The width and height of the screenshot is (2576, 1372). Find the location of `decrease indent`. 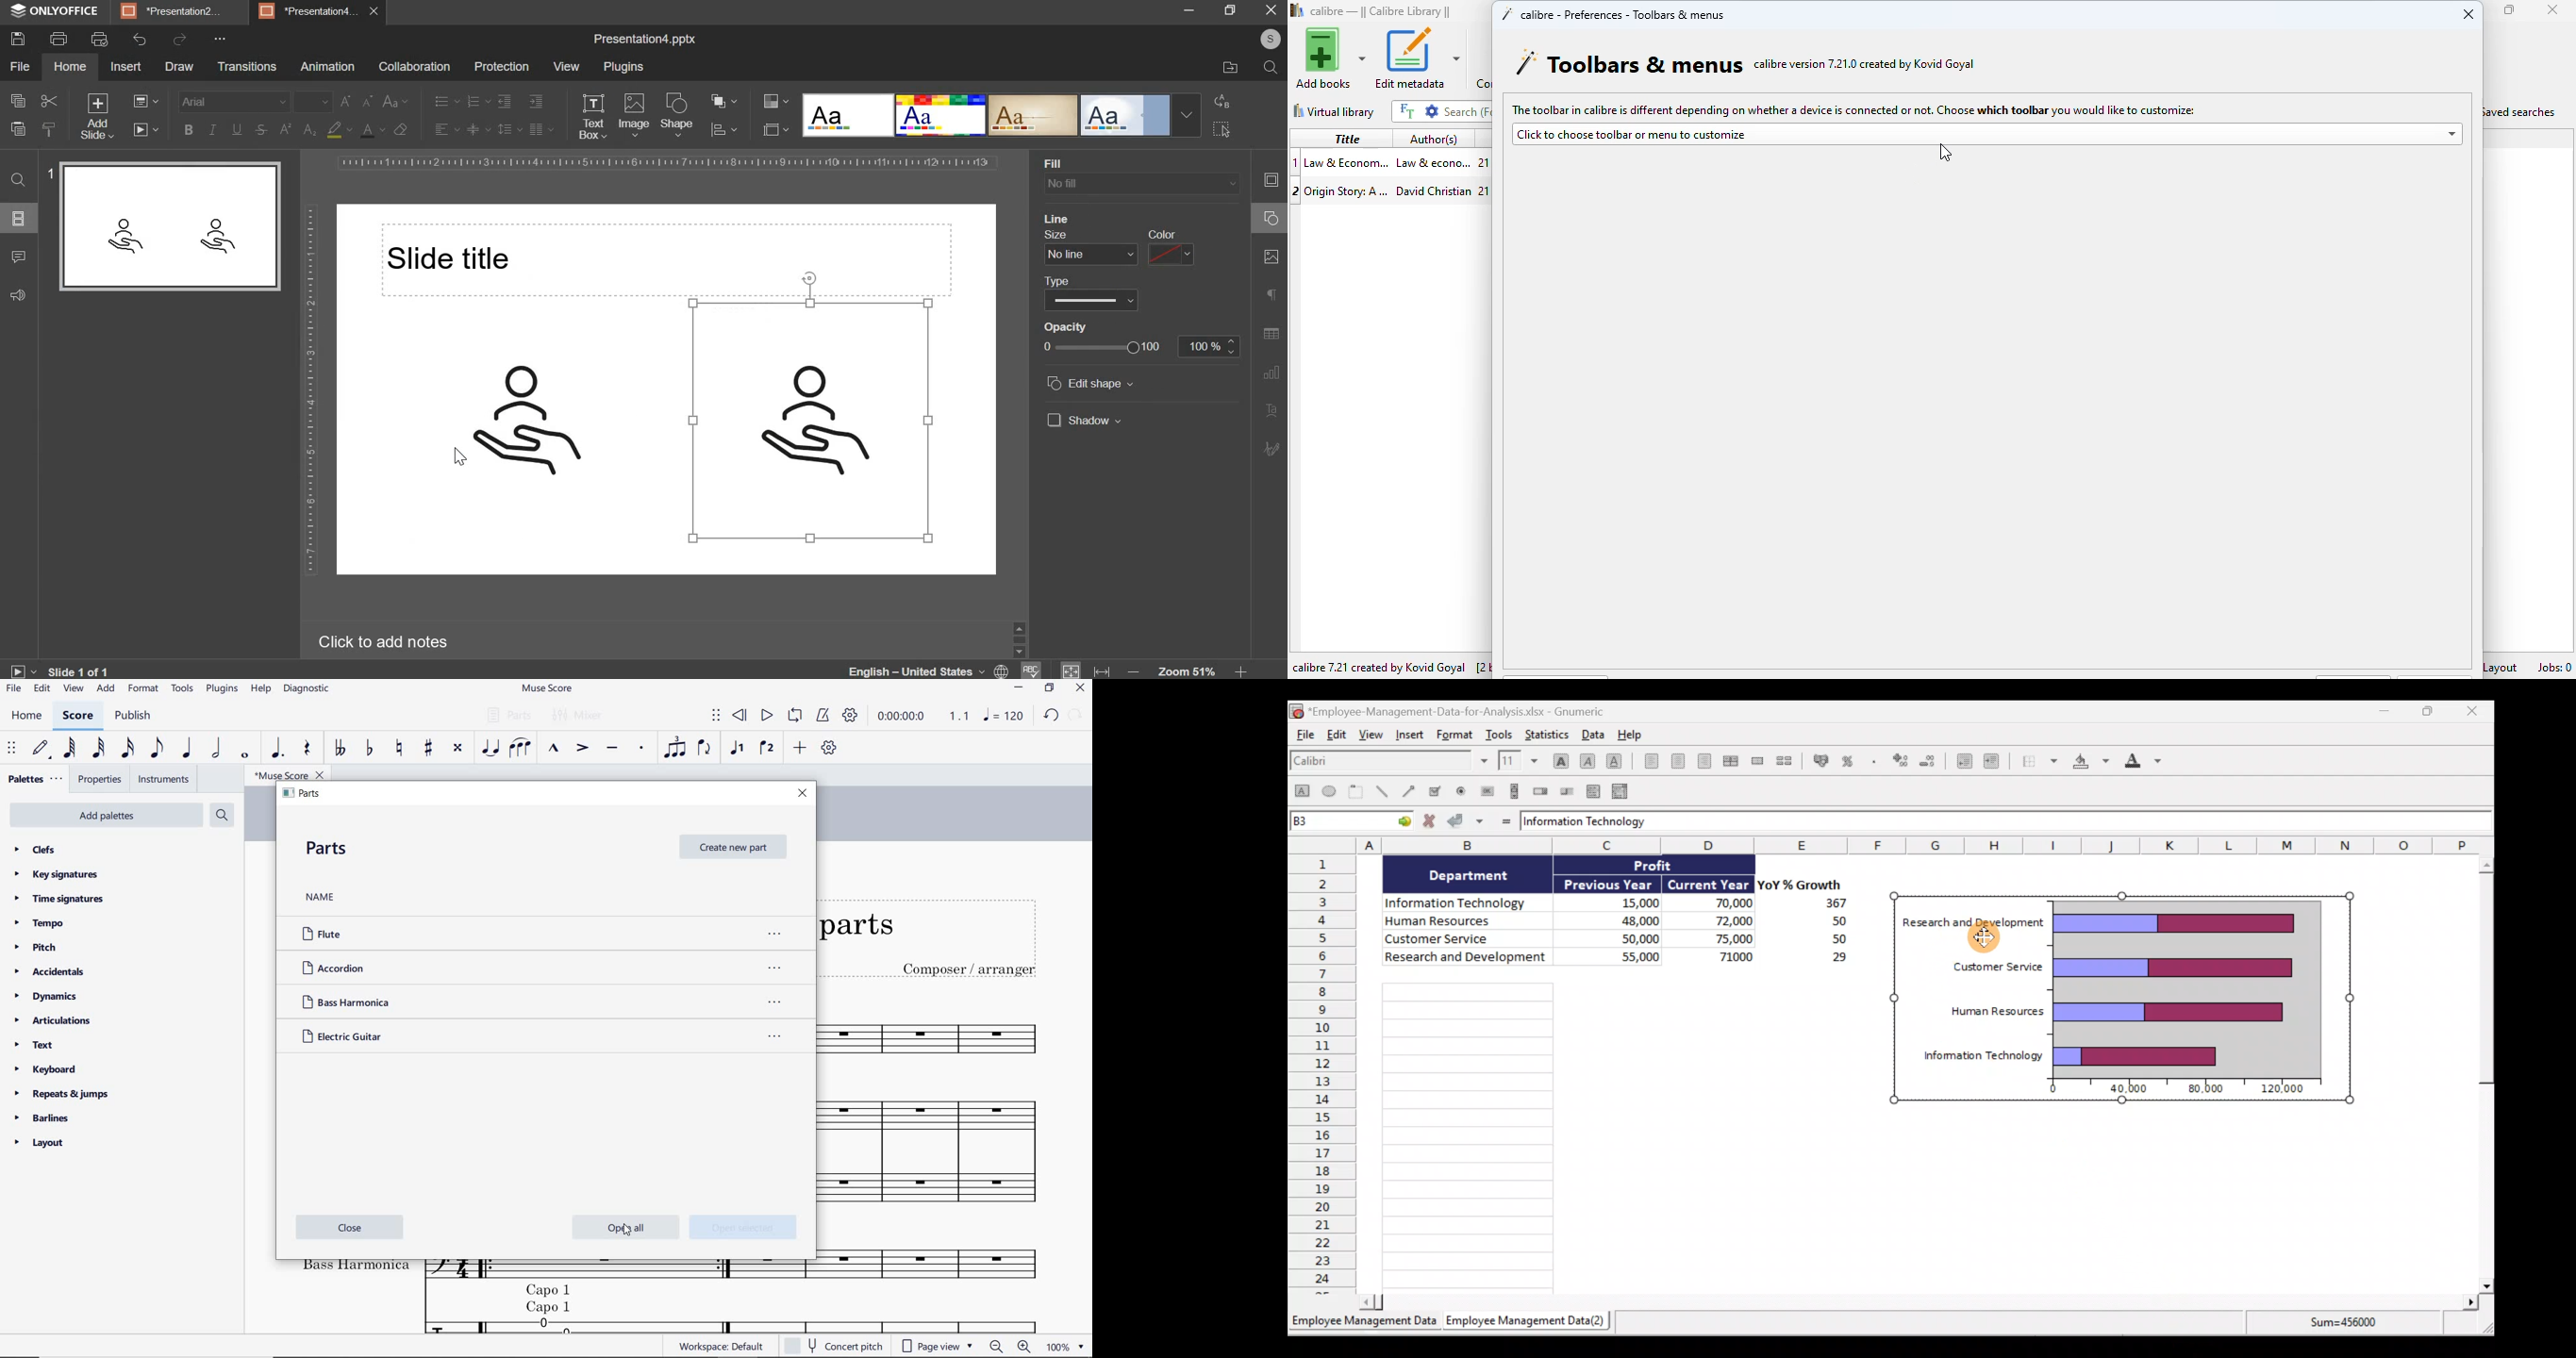

decrease indent is located at coordinates (503, 102).